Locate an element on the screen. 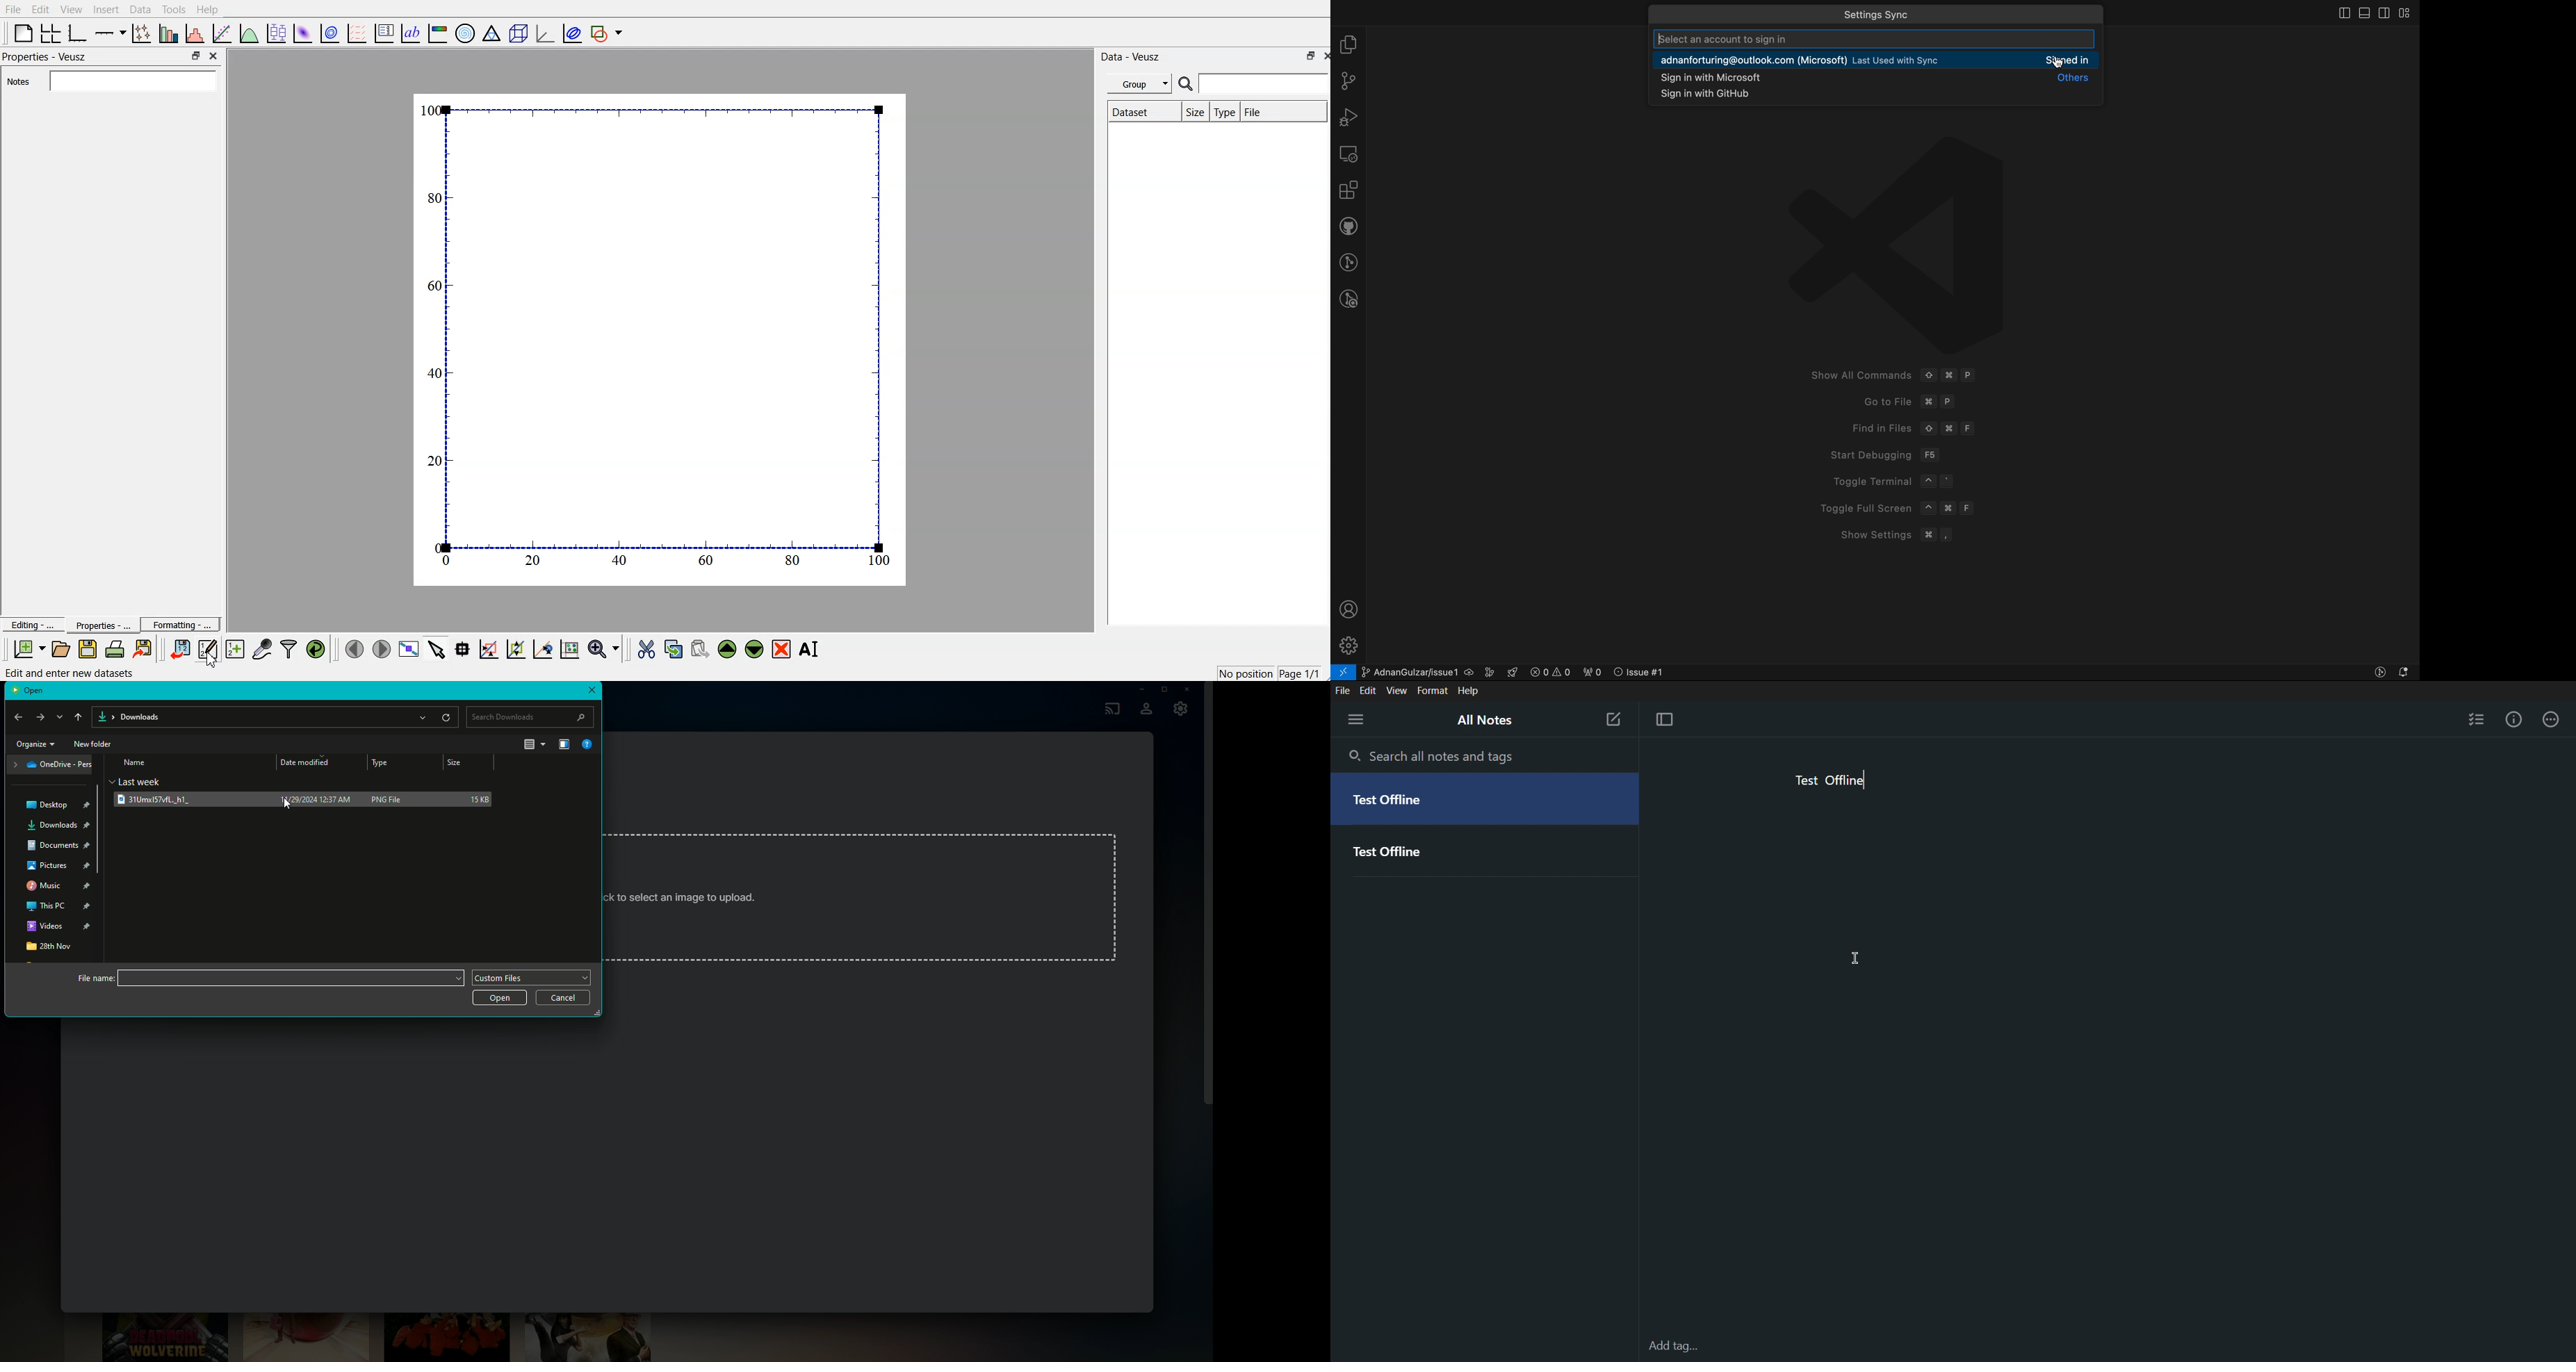 The image size is (2576, 1372). Zoom function menu is located at coordinates (605, 648).